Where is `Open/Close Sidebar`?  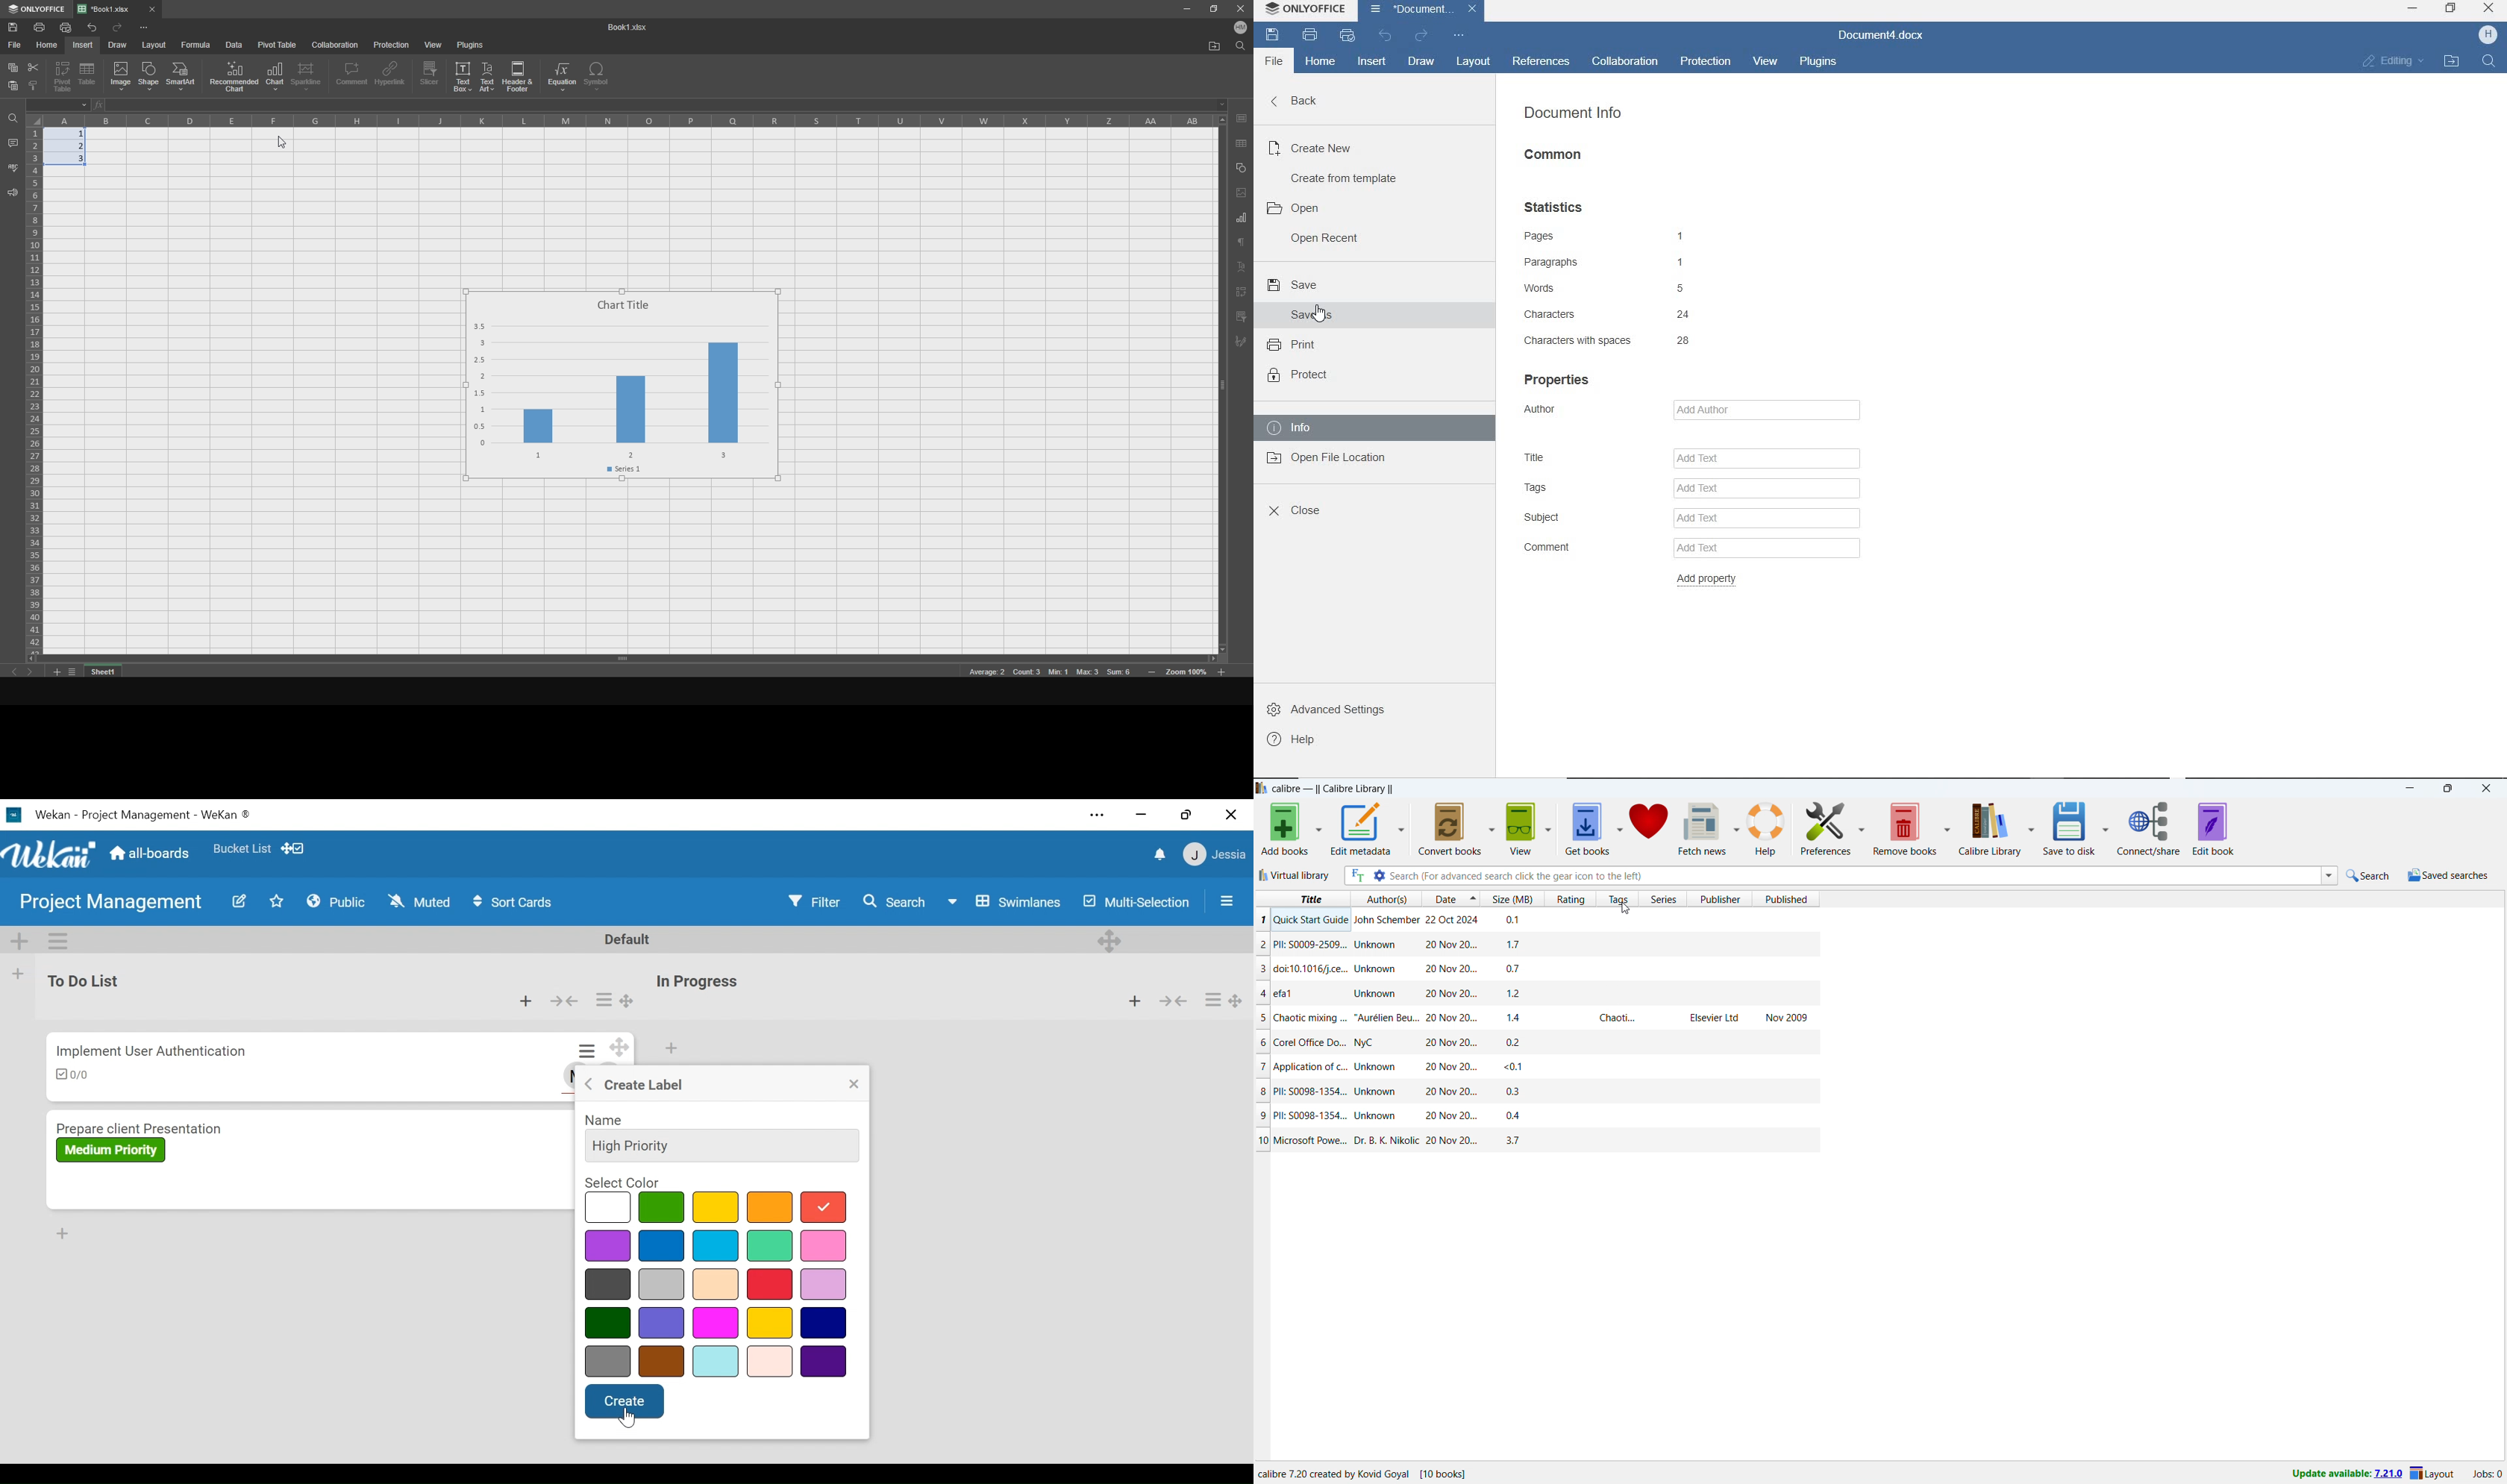 Open/Close Sidebar is located at coordinates (1225, 900).